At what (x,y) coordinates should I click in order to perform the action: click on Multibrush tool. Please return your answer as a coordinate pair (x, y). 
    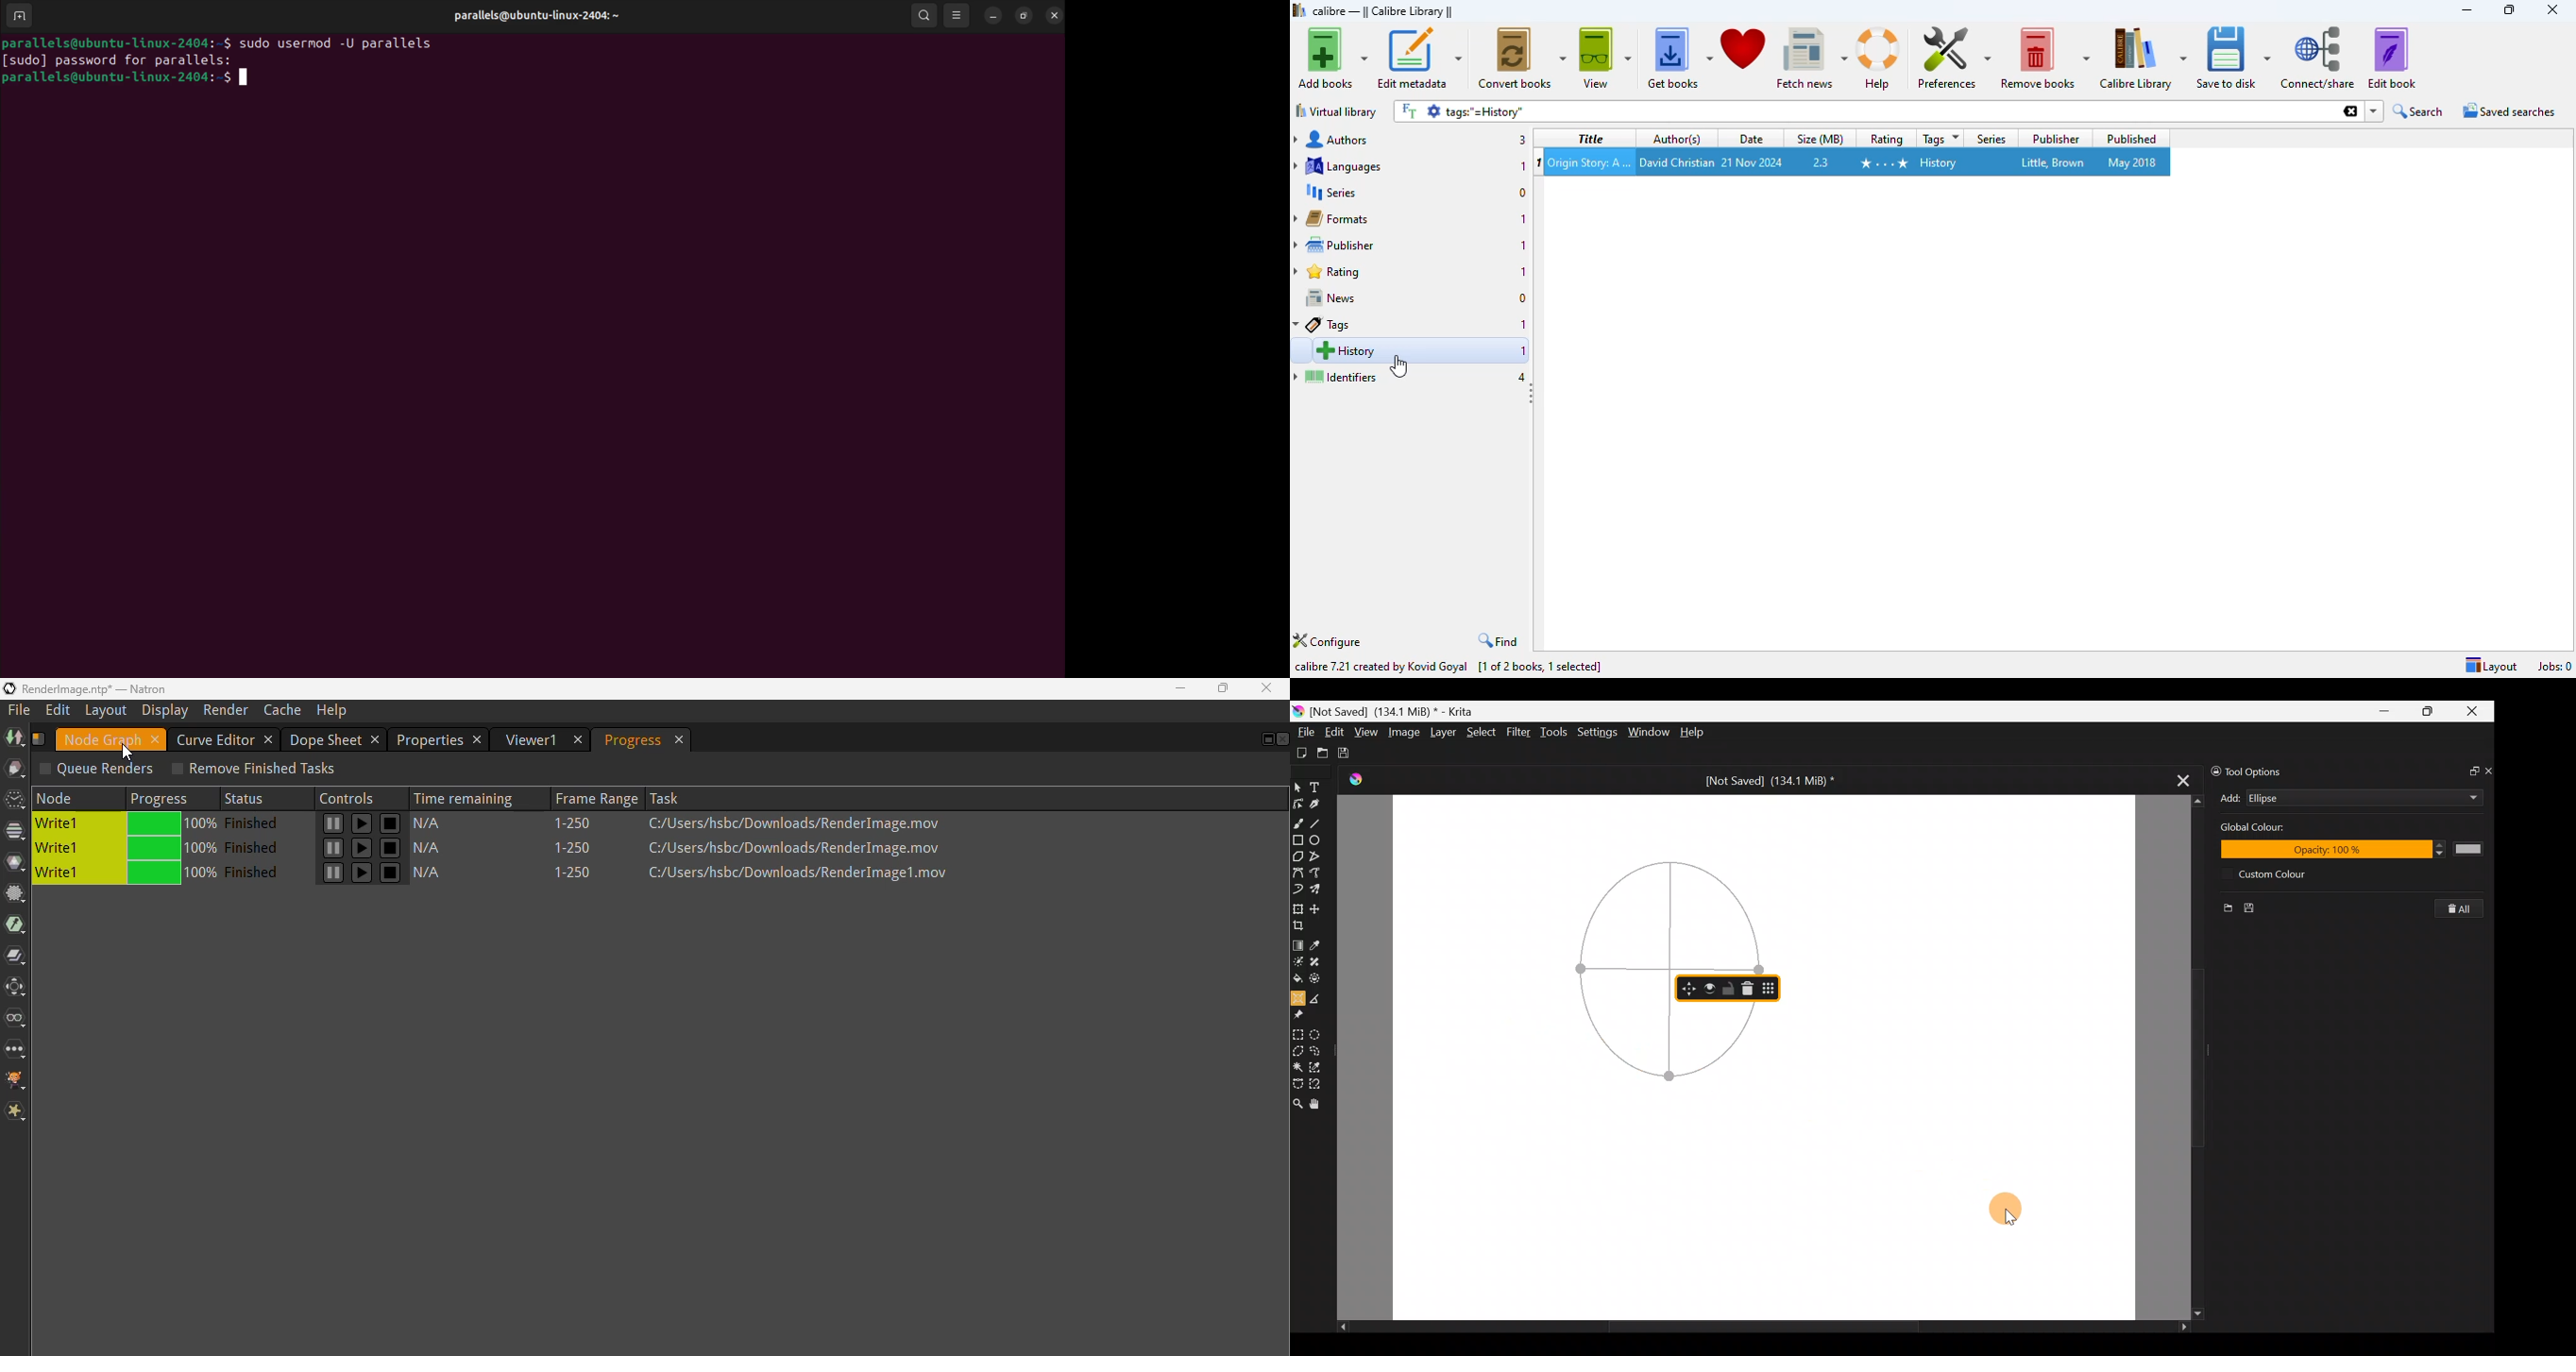
    Looking at the image, I should click on (1318, 891).